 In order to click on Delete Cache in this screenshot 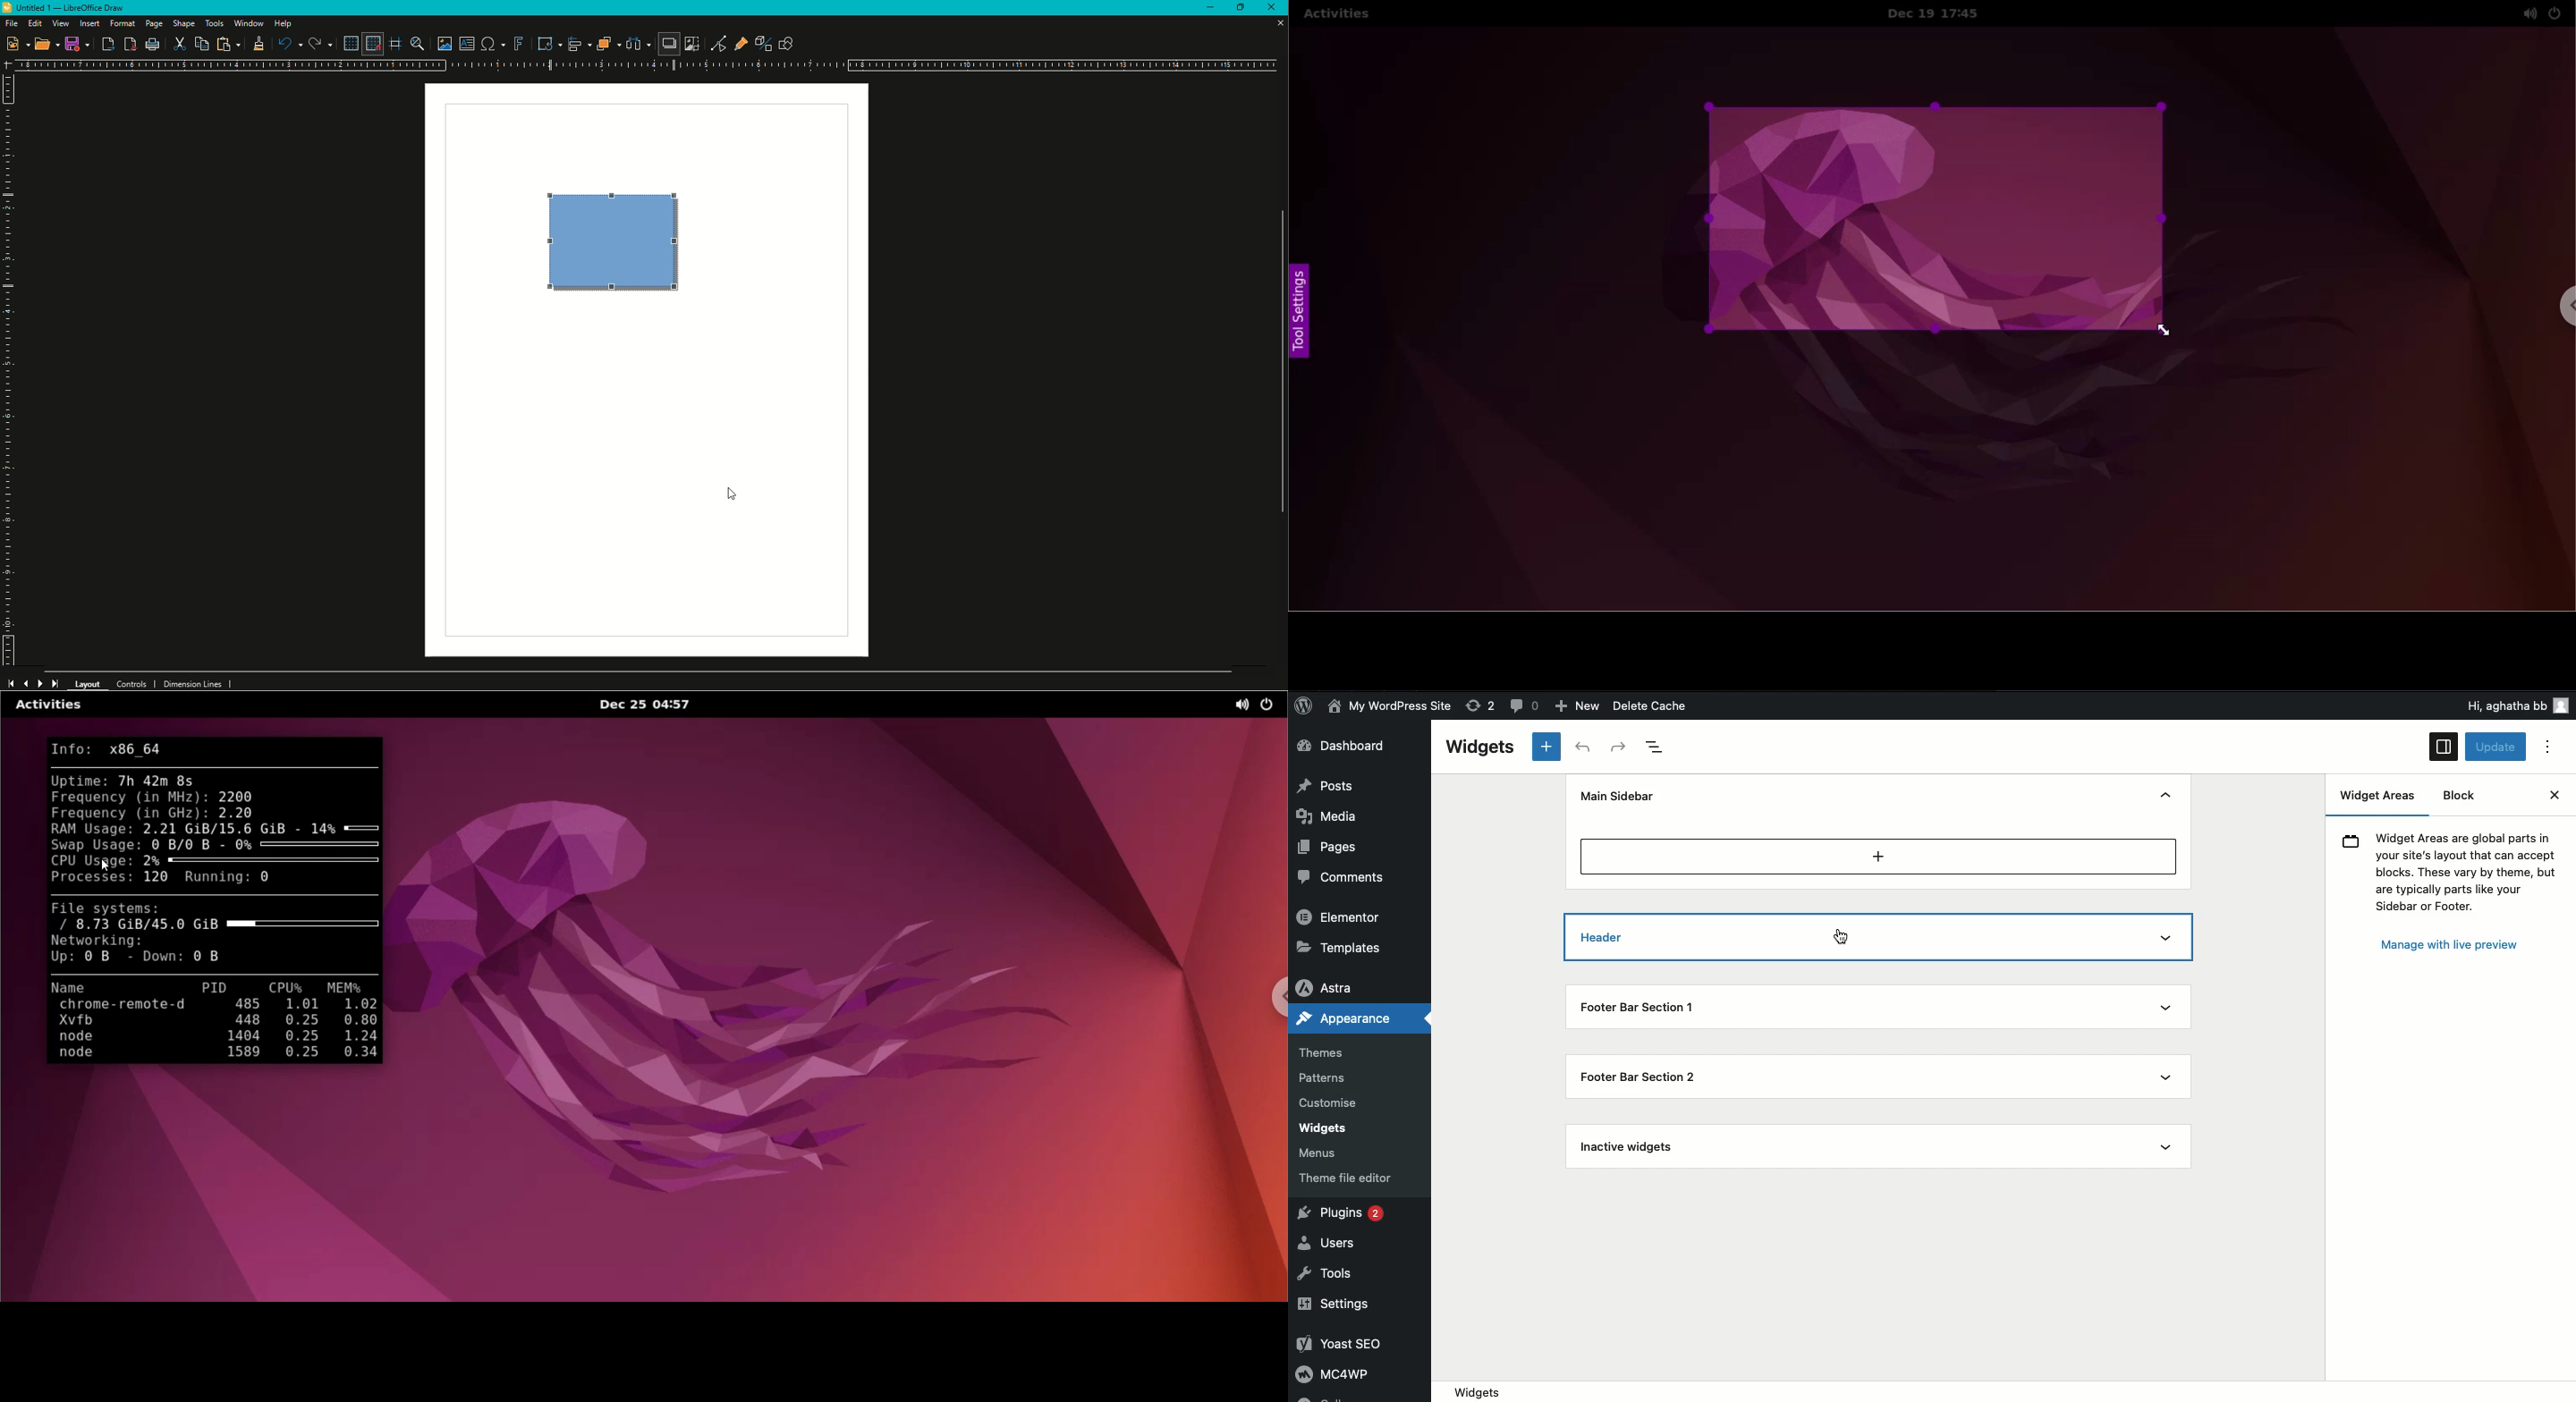, I will do `click(1682, 707)`.